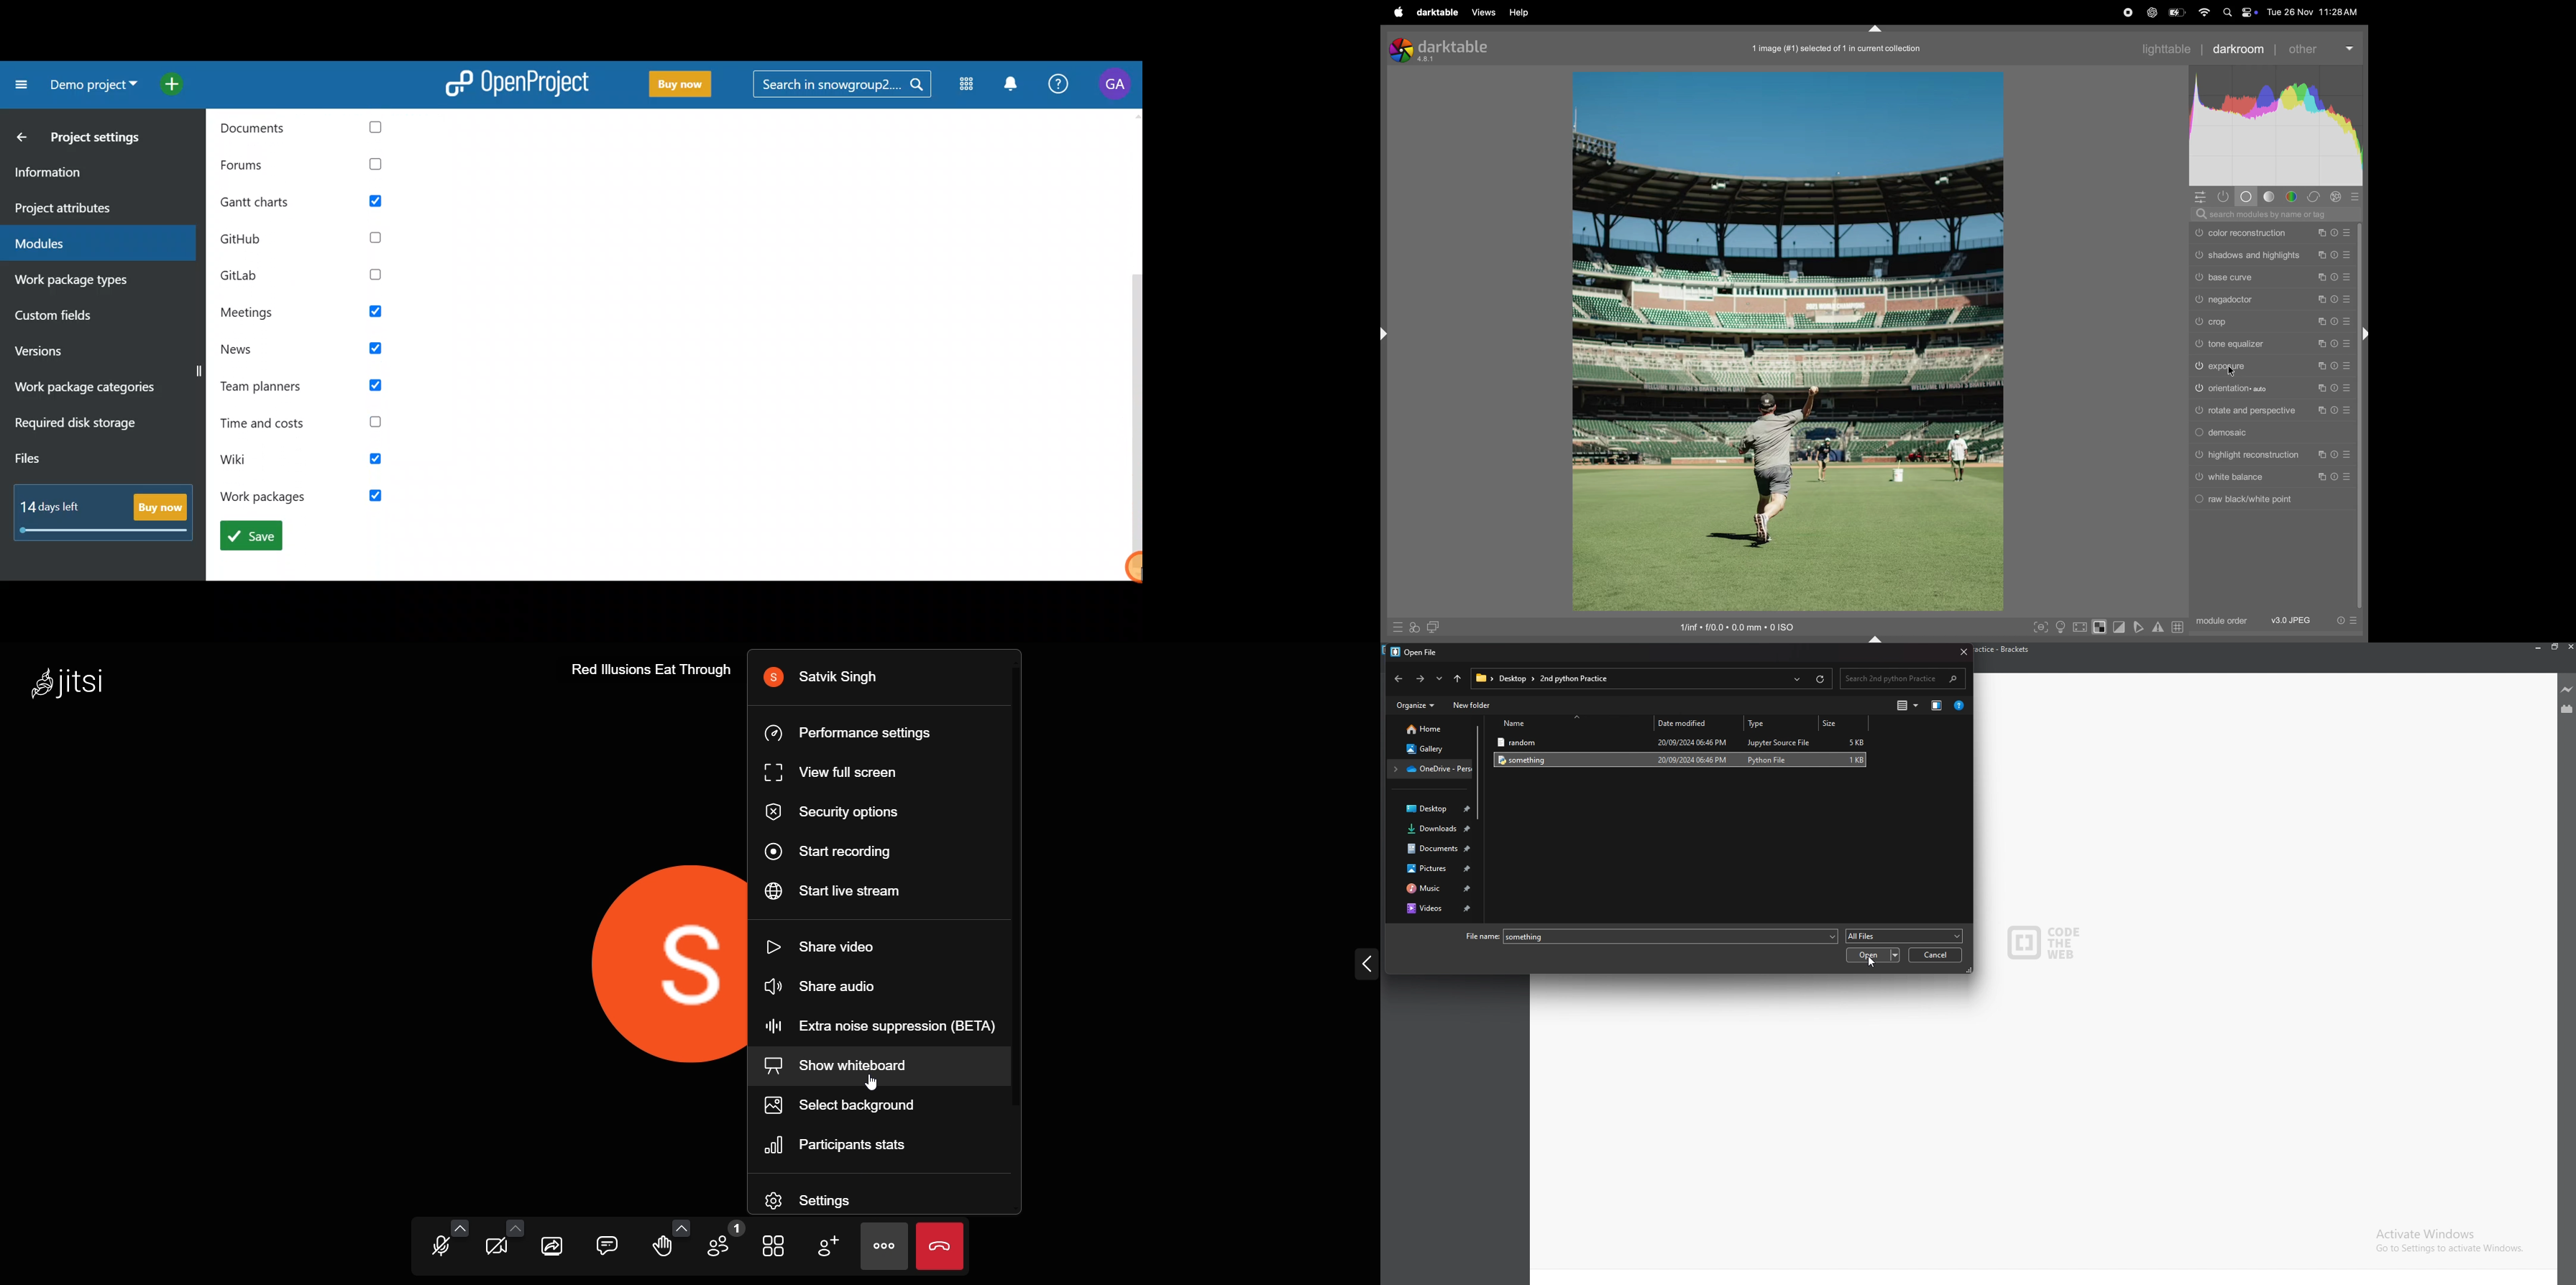  I want to click on raw balck and white point, so click(2281, 499).